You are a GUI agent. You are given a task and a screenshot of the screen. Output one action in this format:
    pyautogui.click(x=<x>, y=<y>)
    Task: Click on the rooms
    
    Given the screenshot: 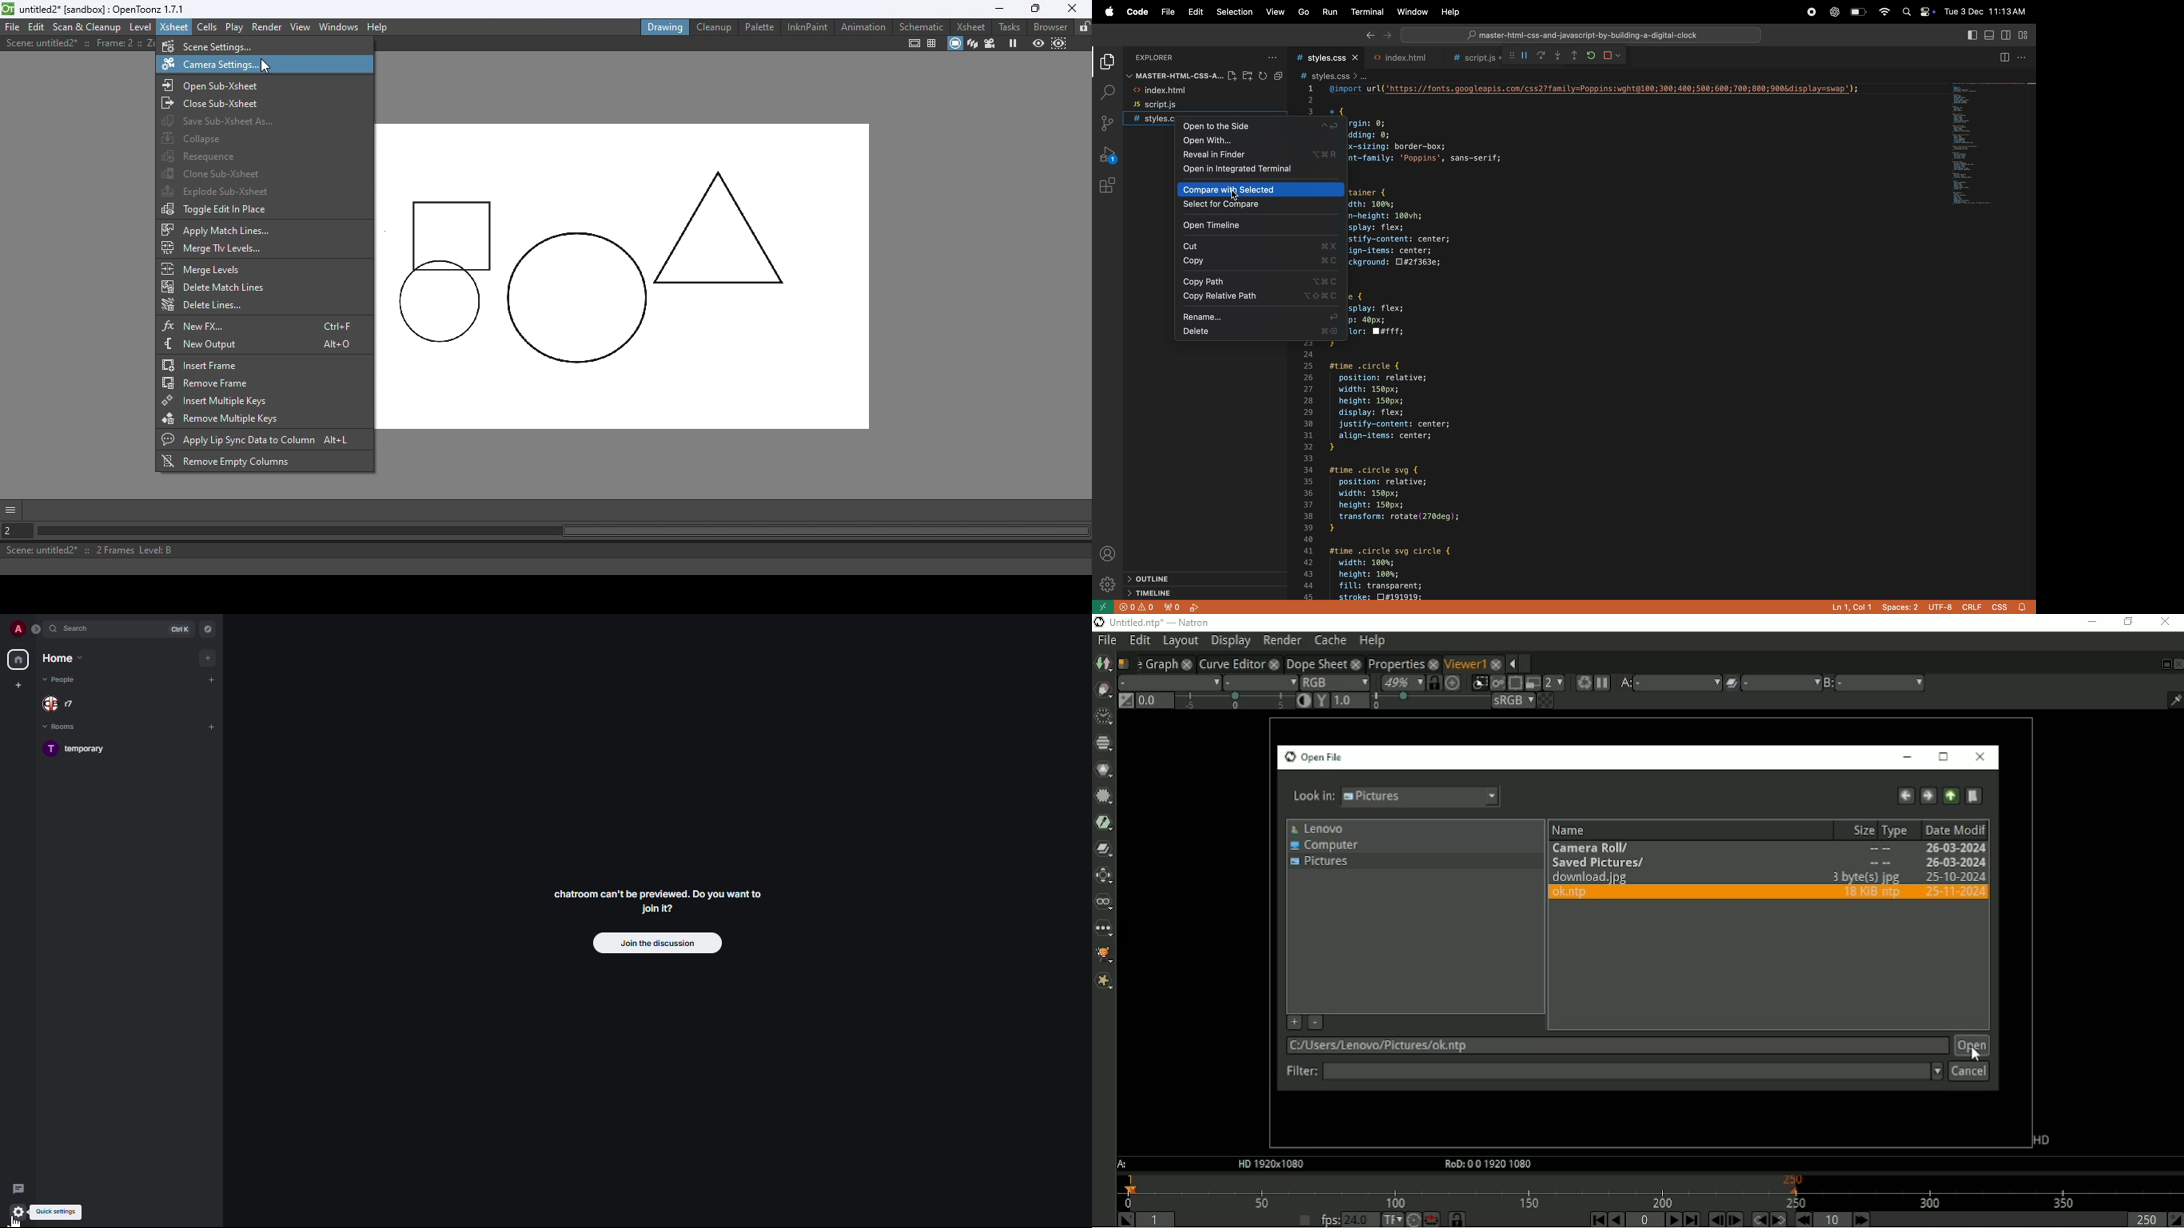 What is the action you would take?
    pyautogui.click(x=65, y=727)
    